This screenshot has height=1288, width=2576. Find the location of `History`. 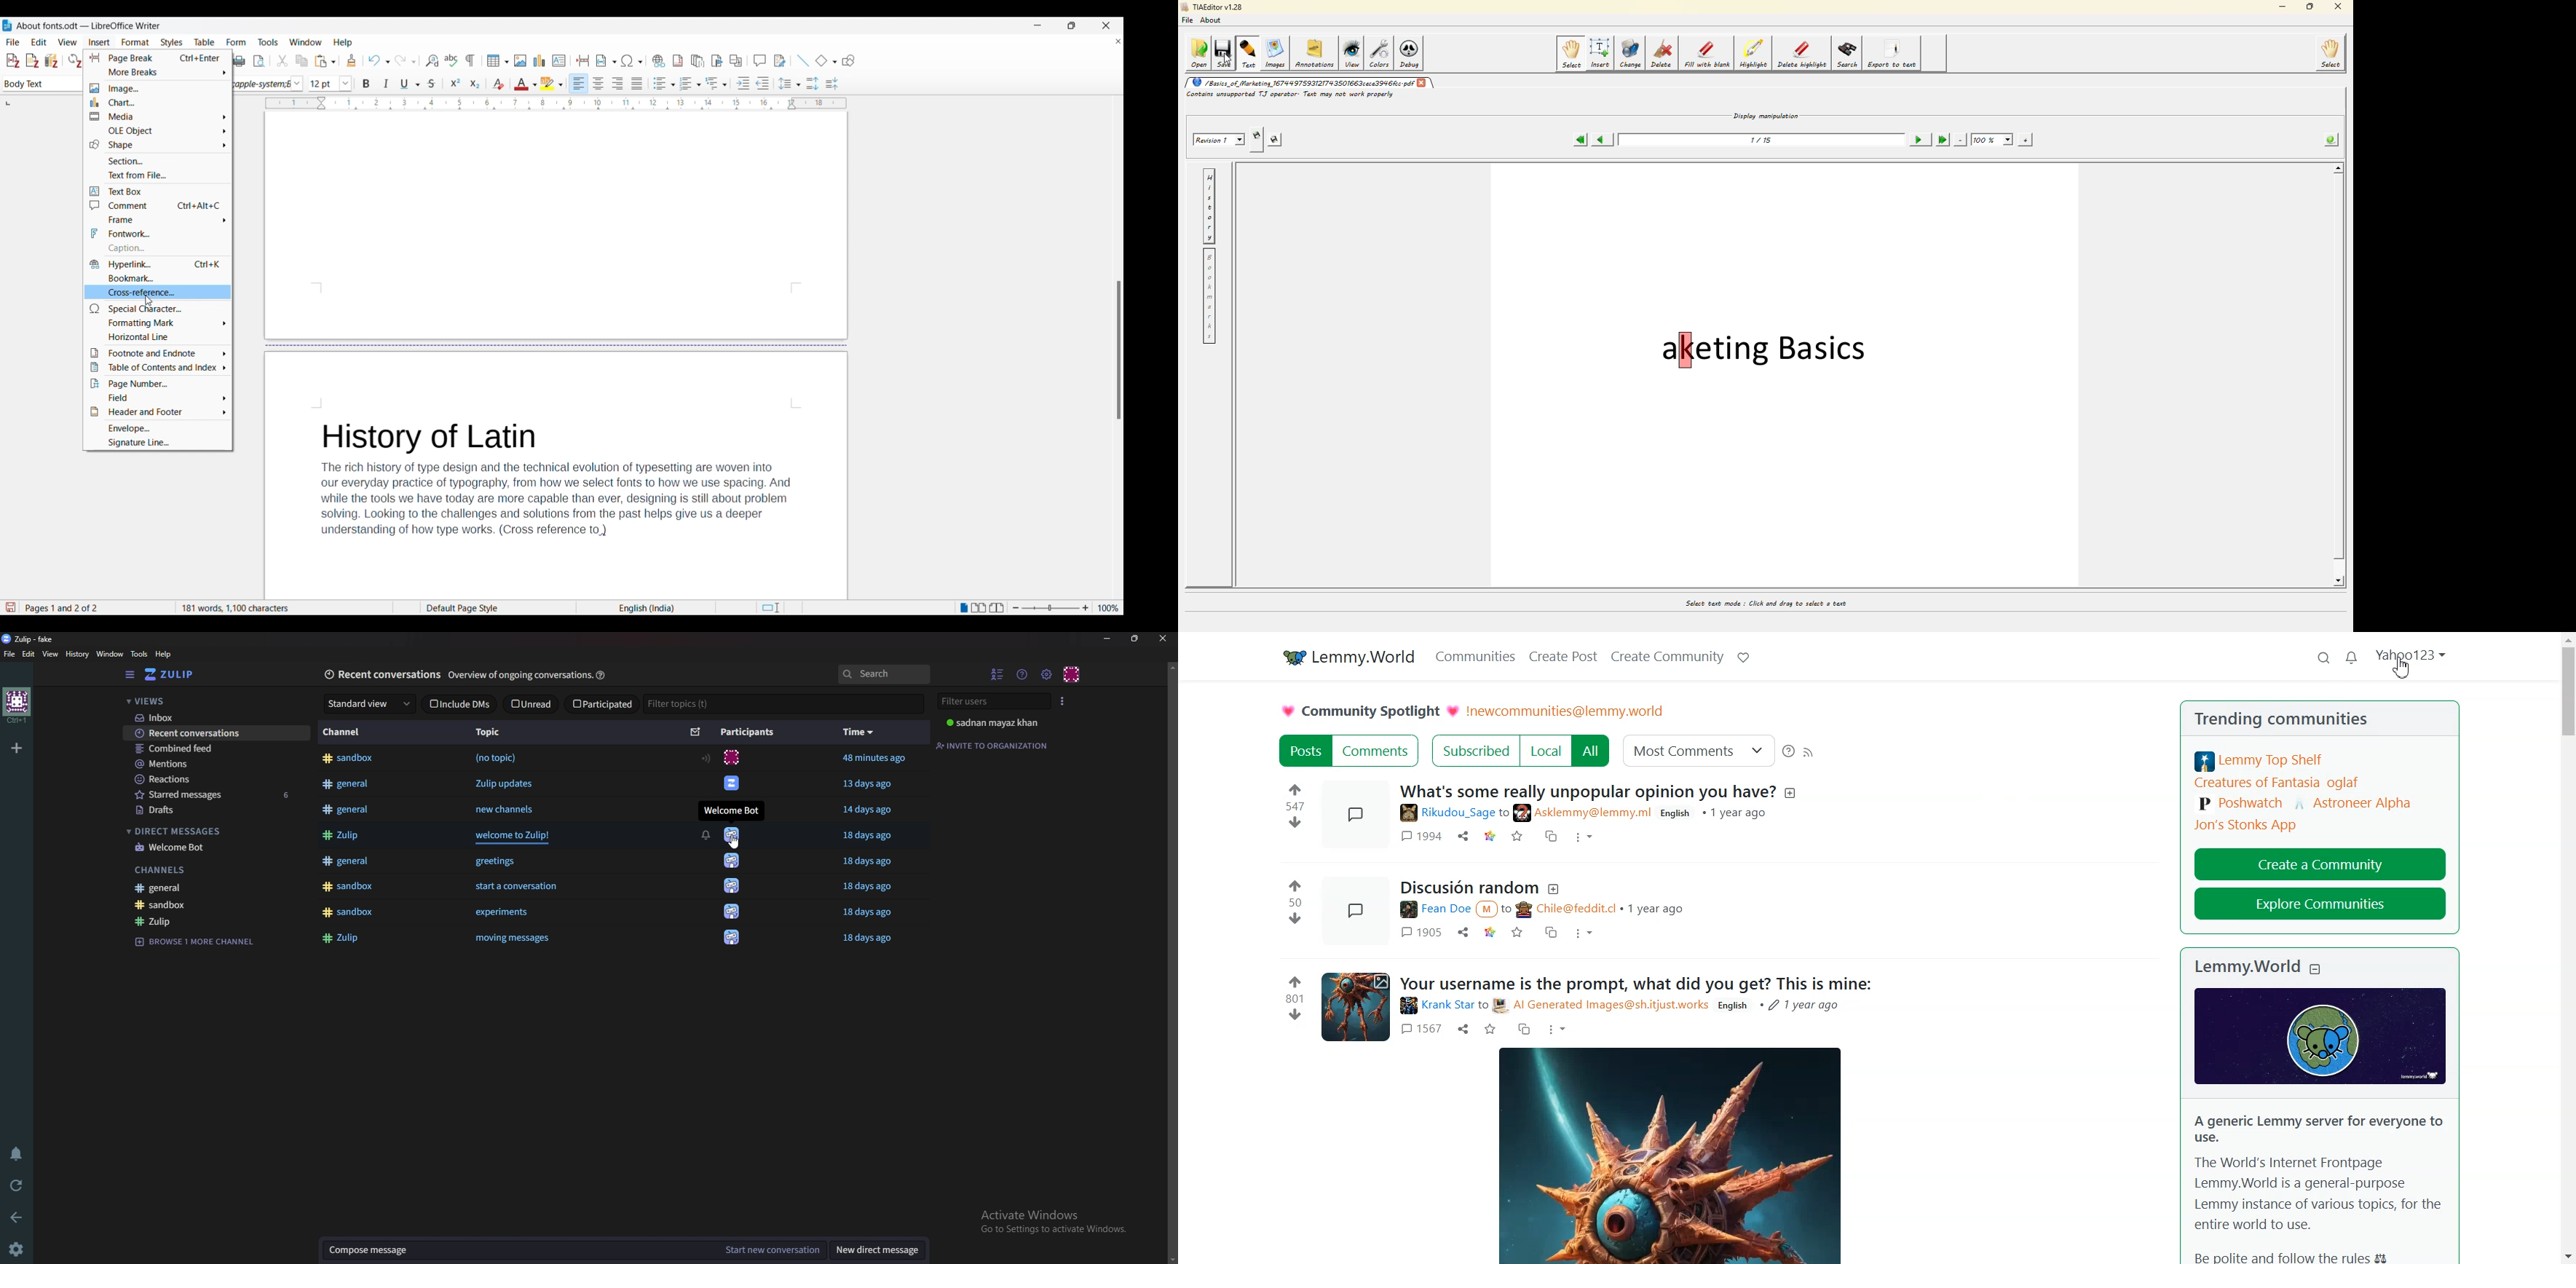

History is located at coordinates (77, 655).